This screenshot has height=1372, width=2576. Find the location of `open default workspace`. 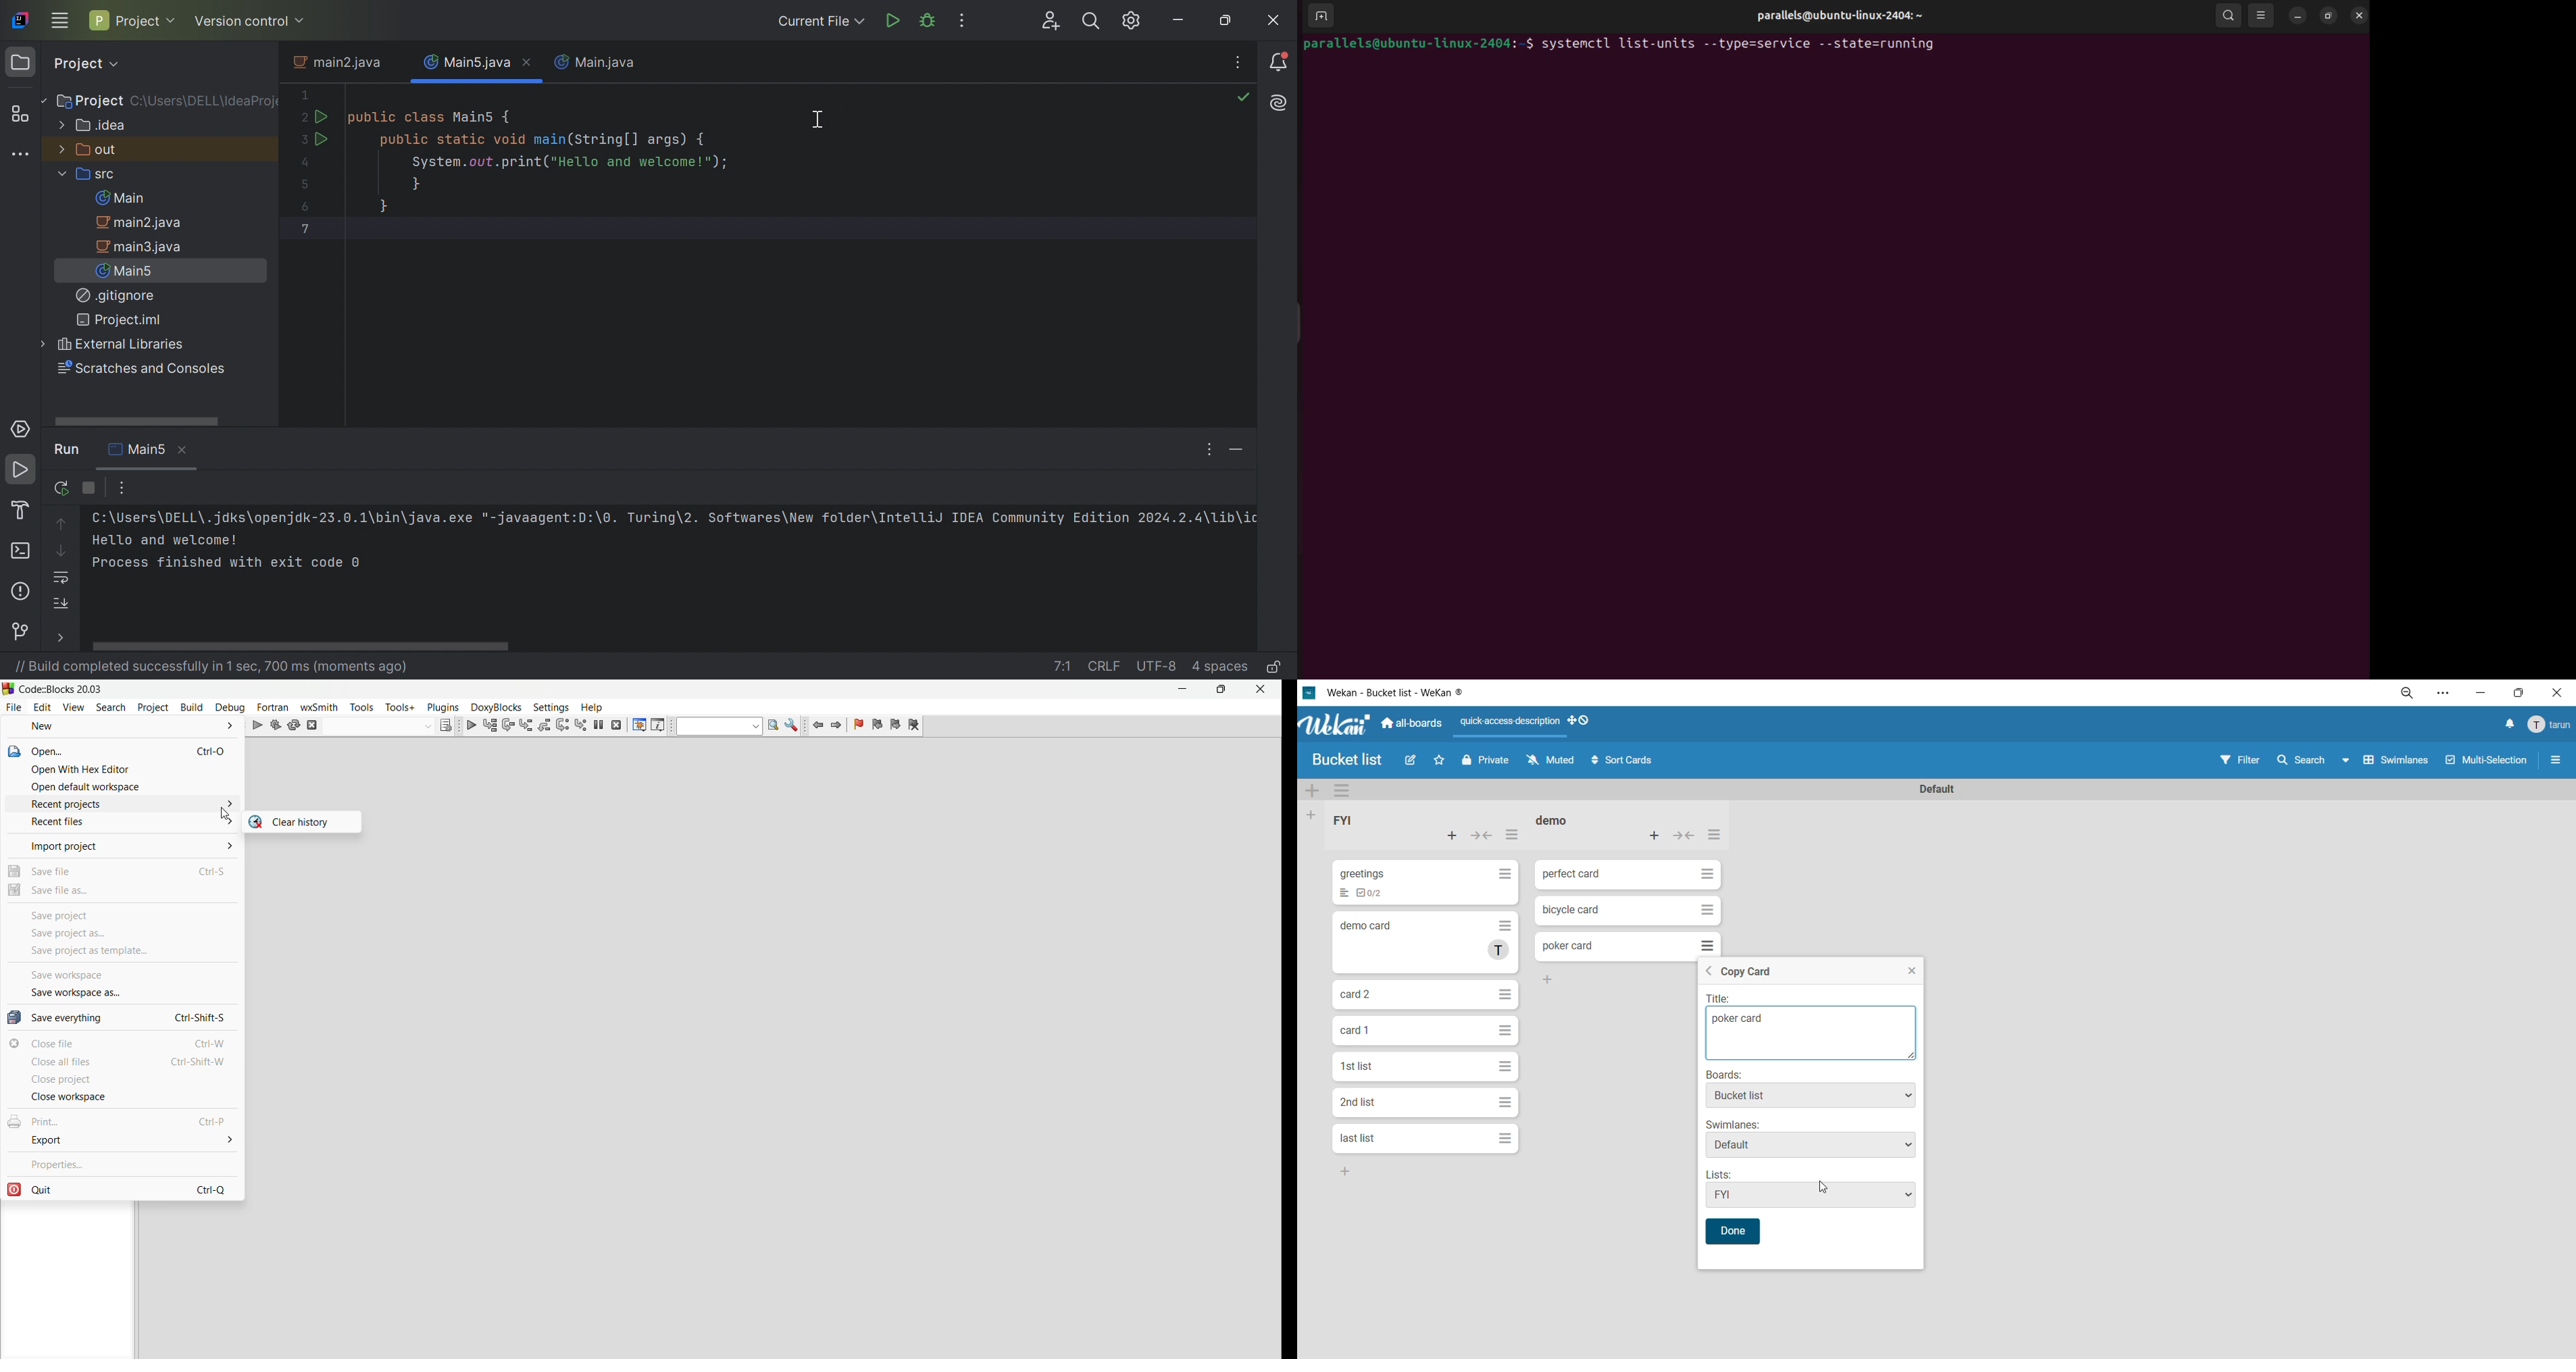

open default workspace is located at coordinates (123, 787).